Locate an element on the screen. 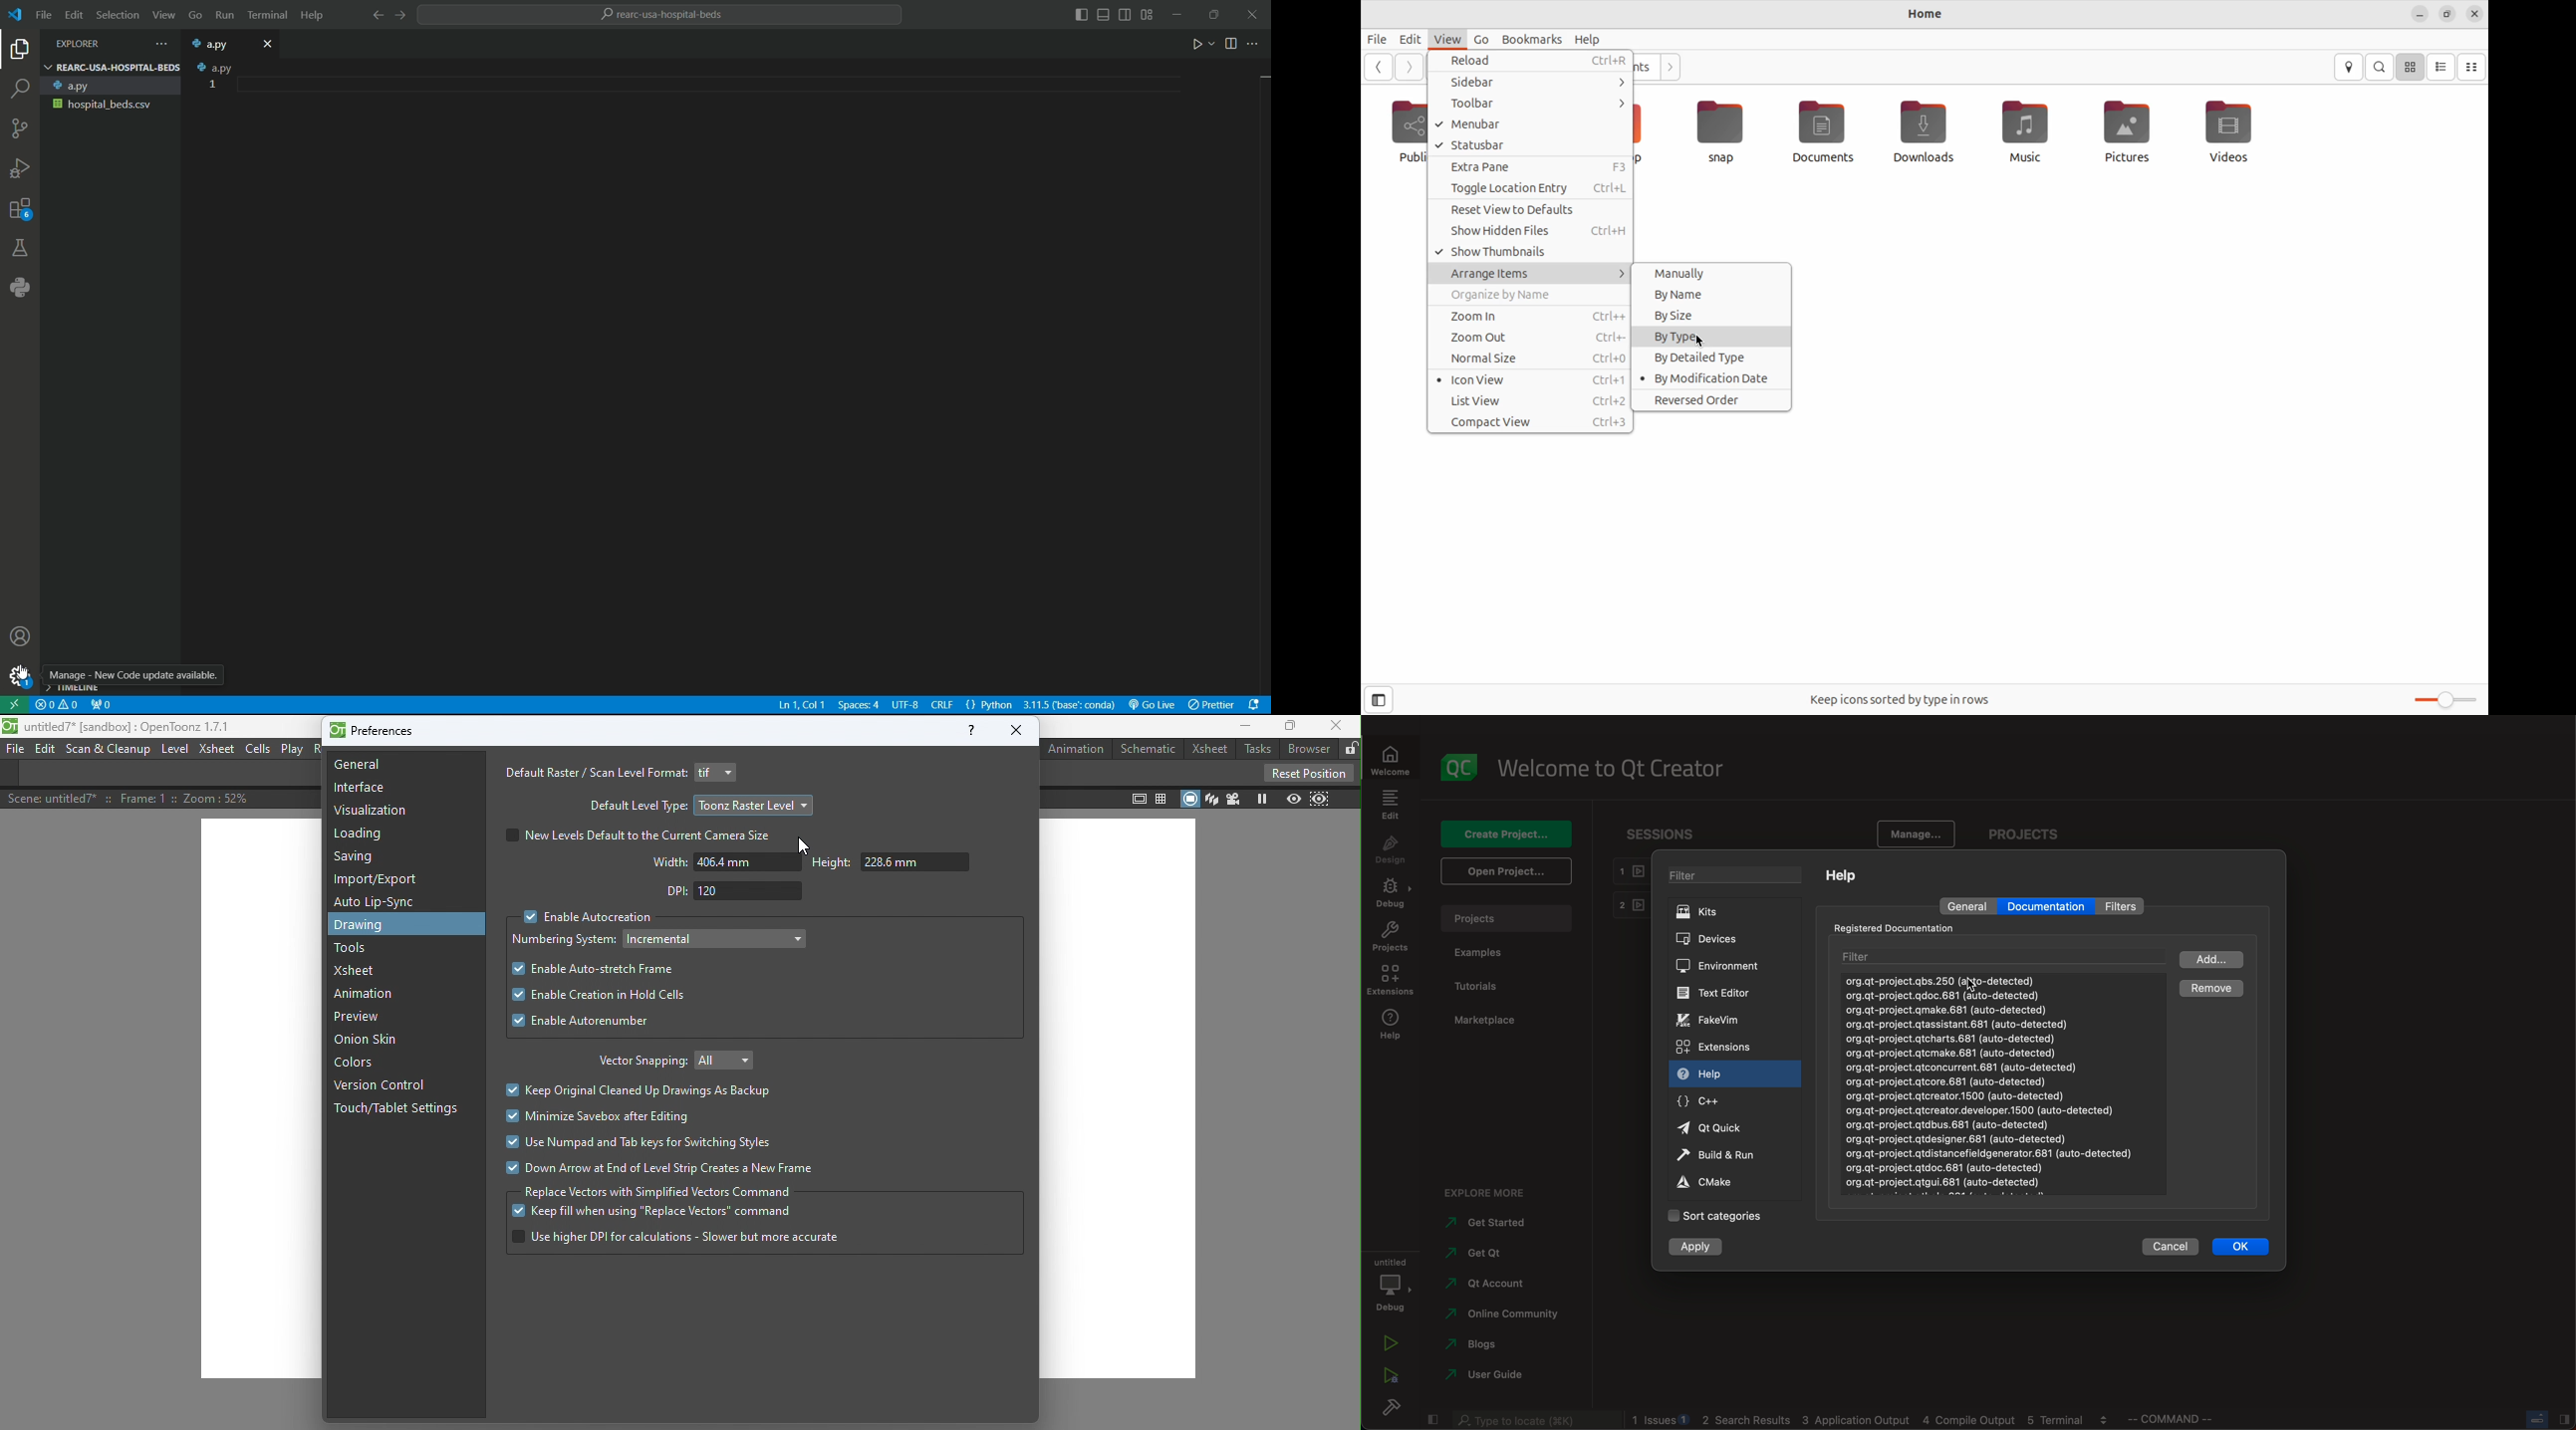 The height and width of the screenshot is (1456, 2576). kits is located at coordinates (1739, 914).